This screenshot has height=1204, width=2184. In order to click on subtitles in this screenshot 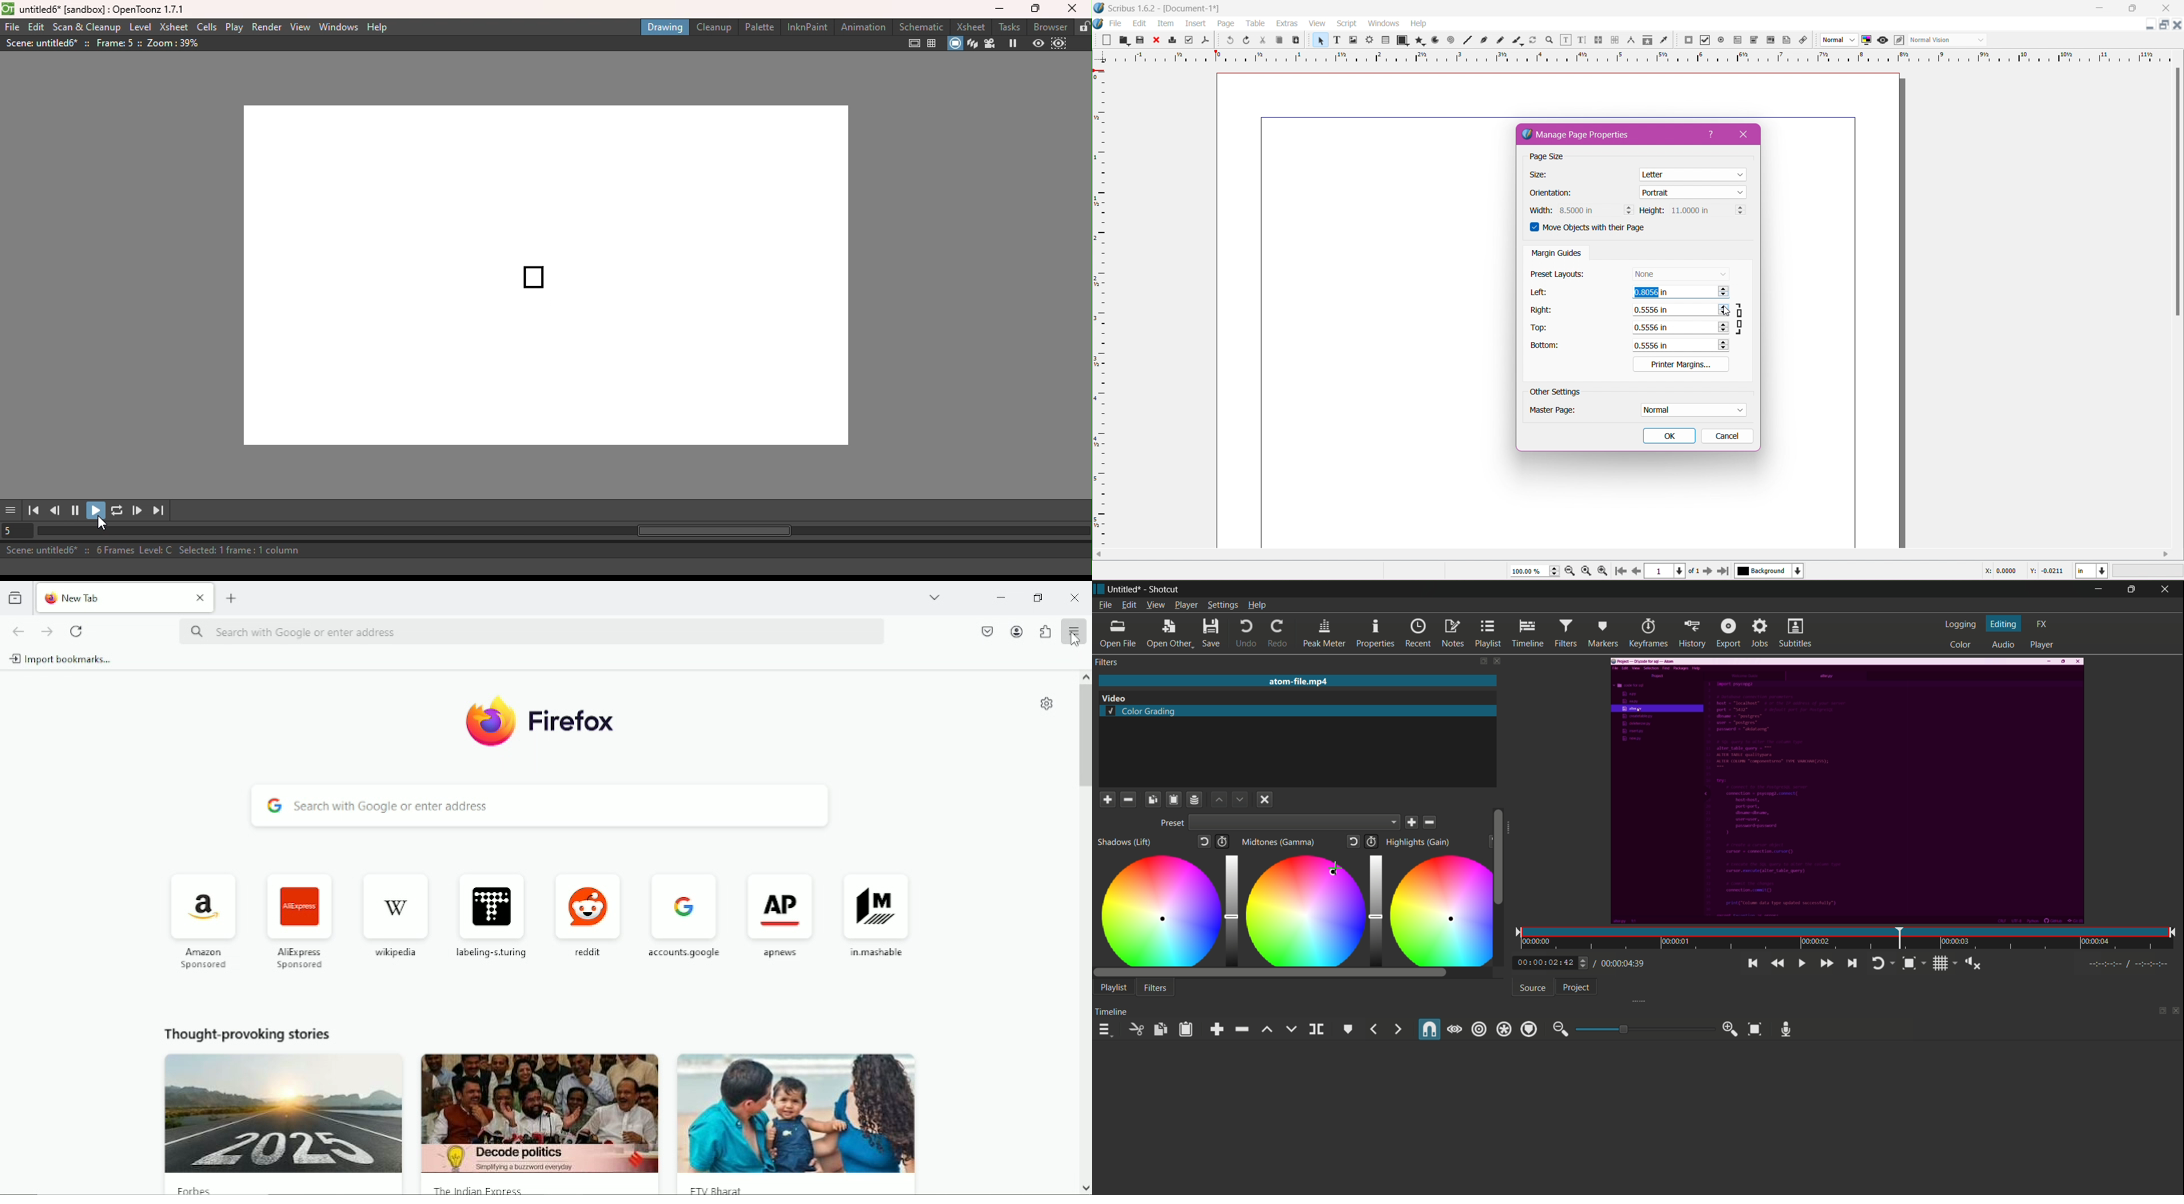, I will do `click(1795, 633)`.